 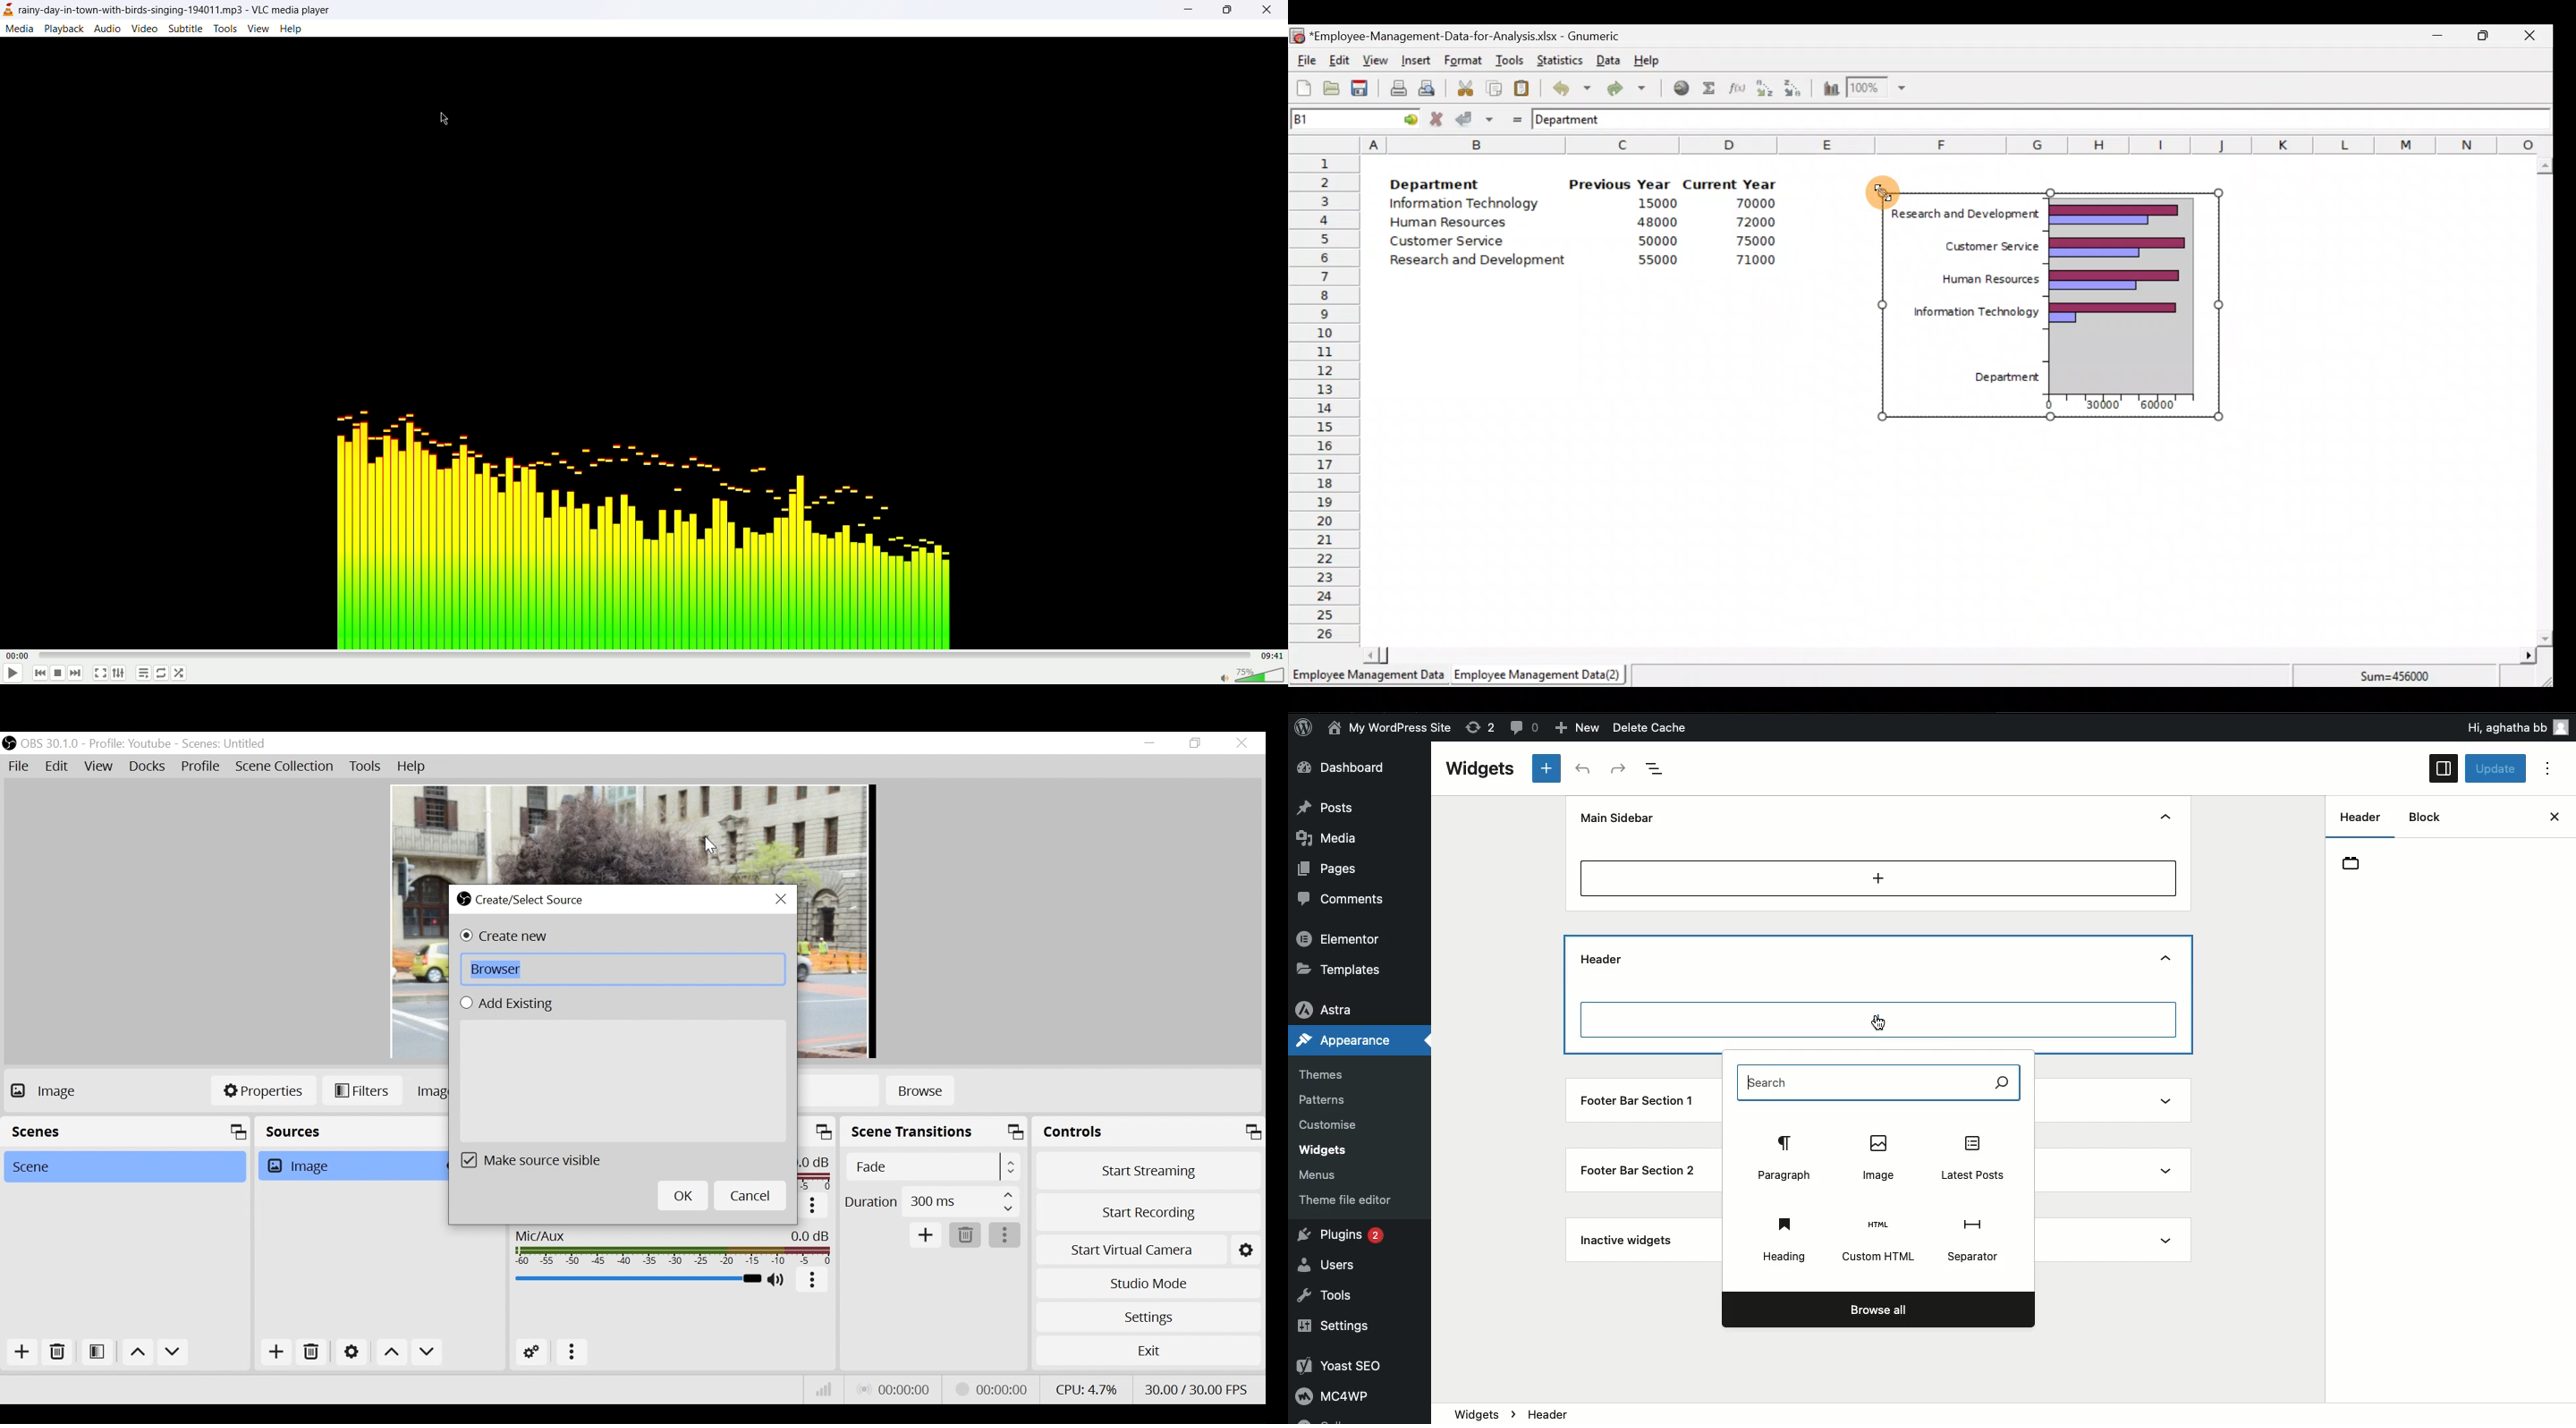 What do you see at coordinates (1977, 1237) in the screenshot?
I see `Separator` at bounding box center [1977, 1237].